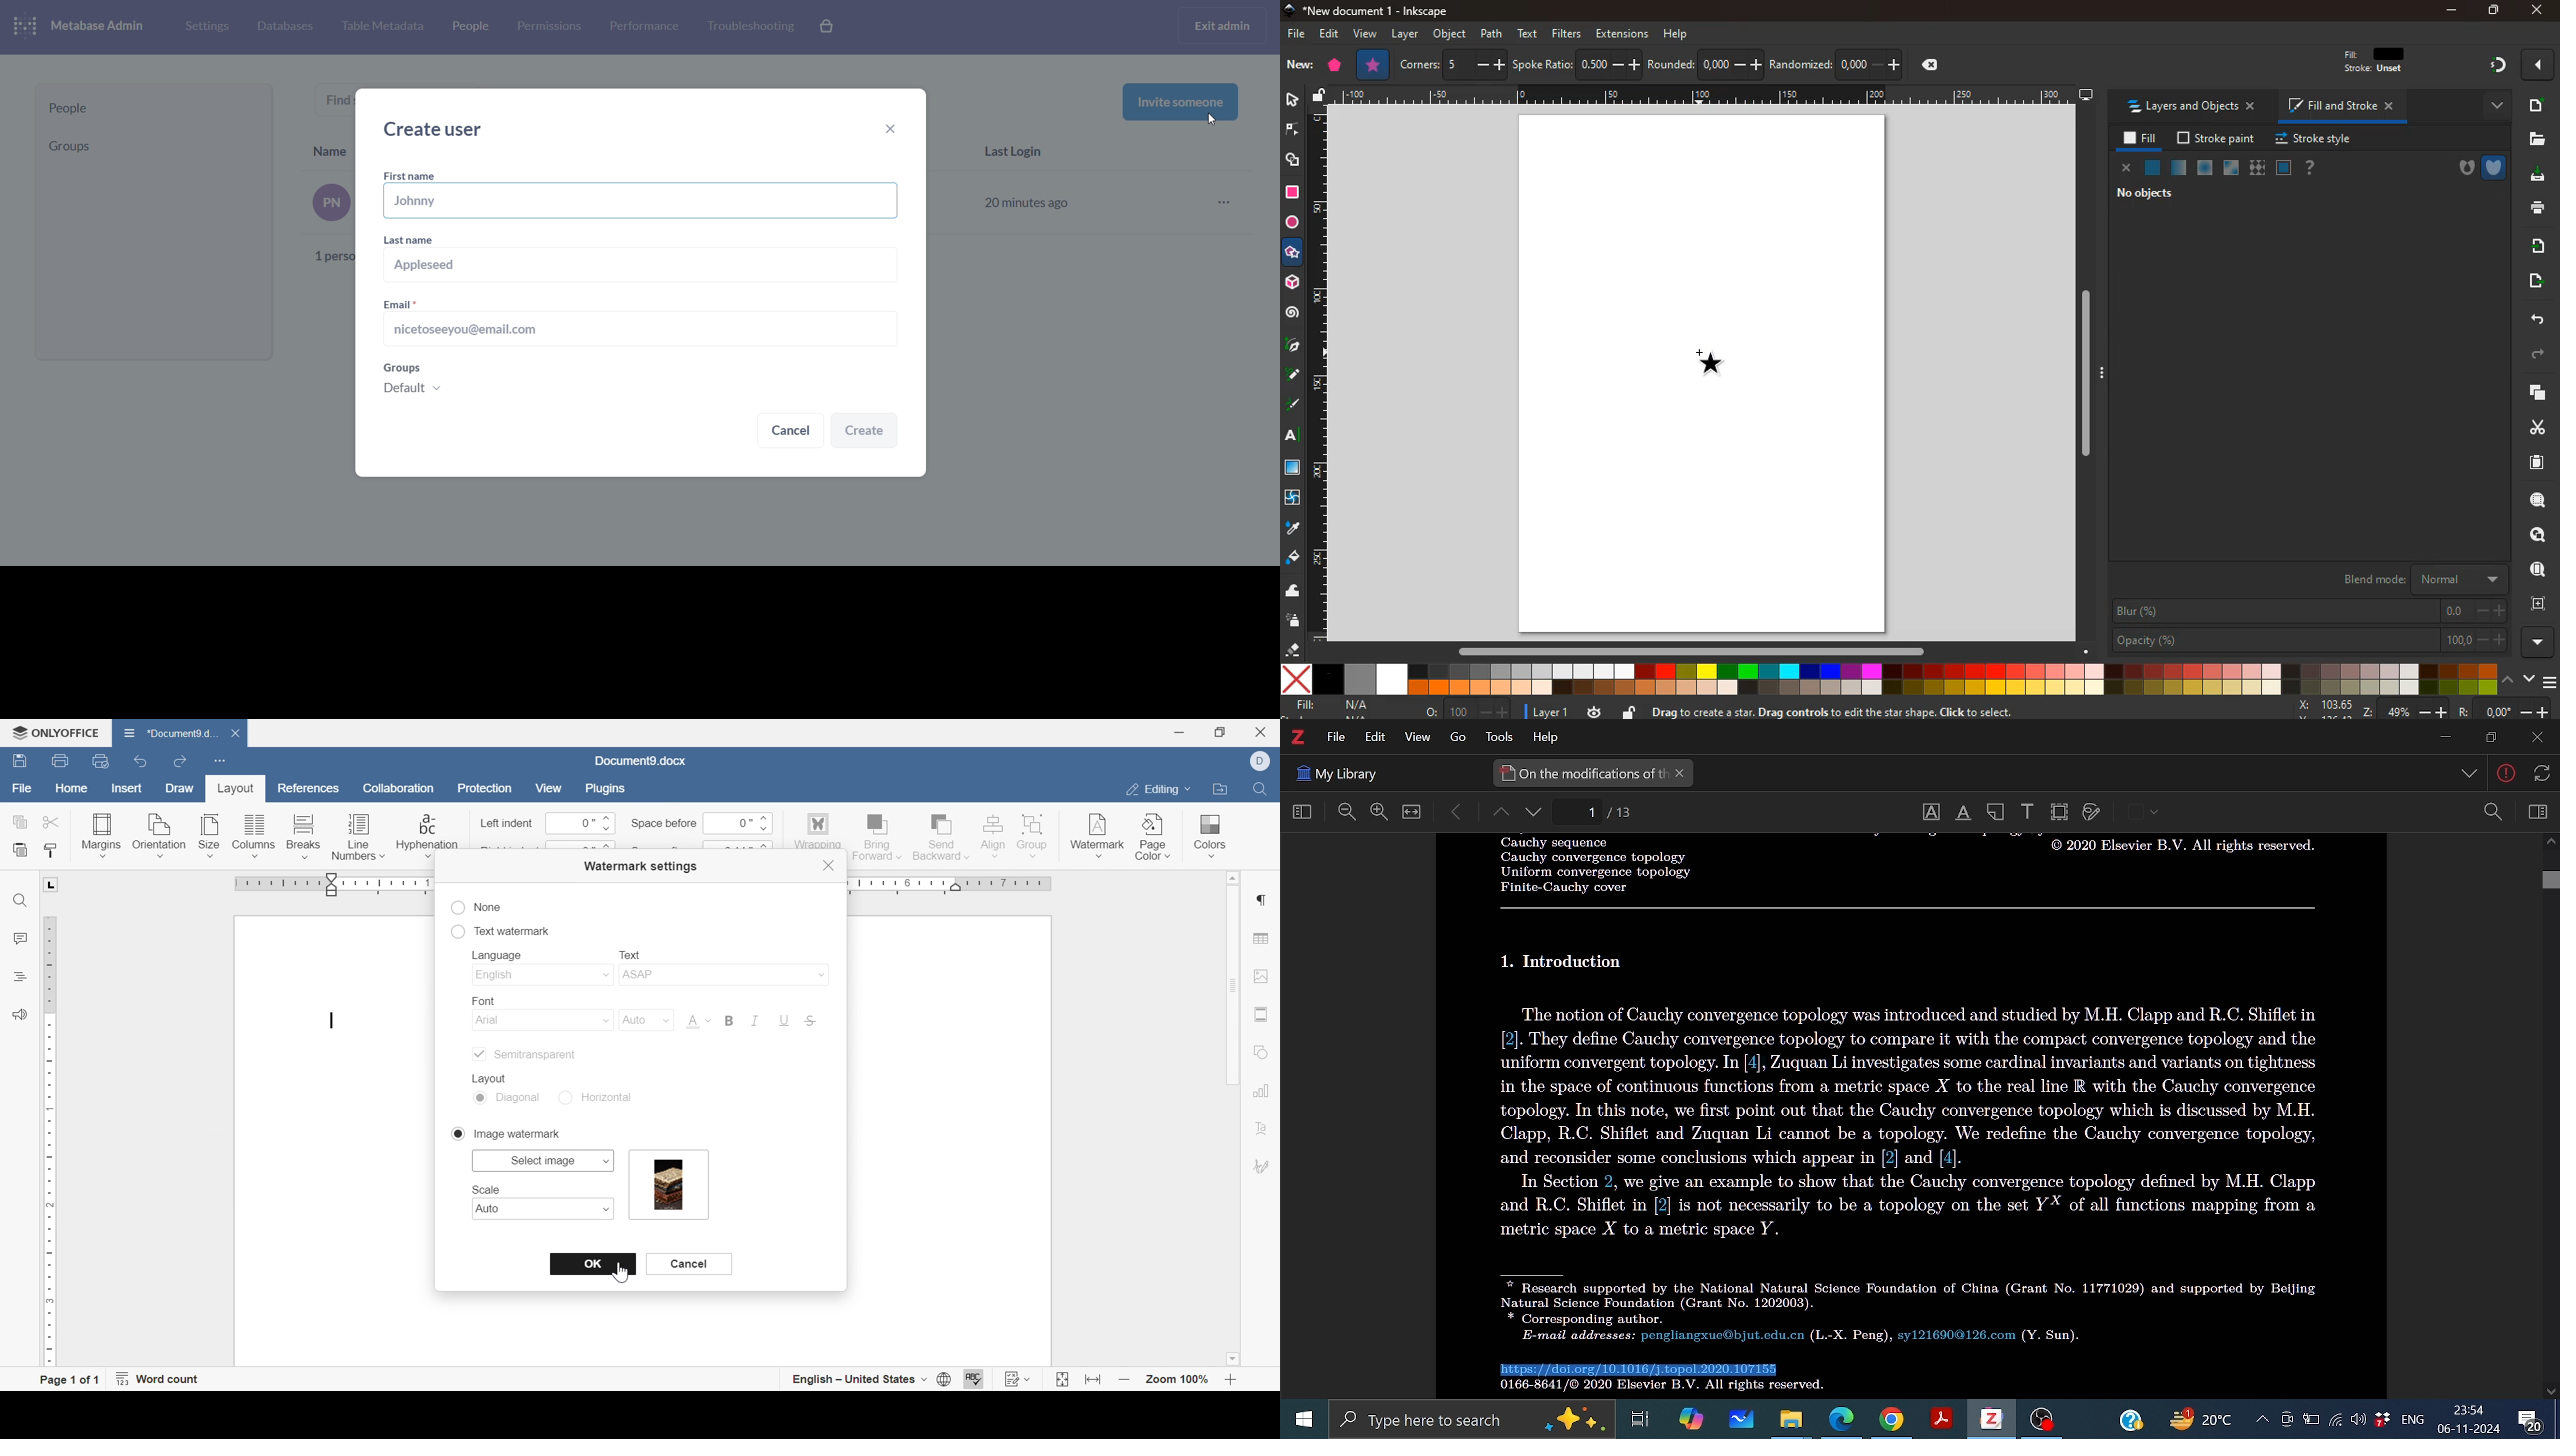 The width and height of the screenshot is (2576, 1456). Describe the element at coordinates (1567, 33) in the screenshot. I see `filters` at that location.